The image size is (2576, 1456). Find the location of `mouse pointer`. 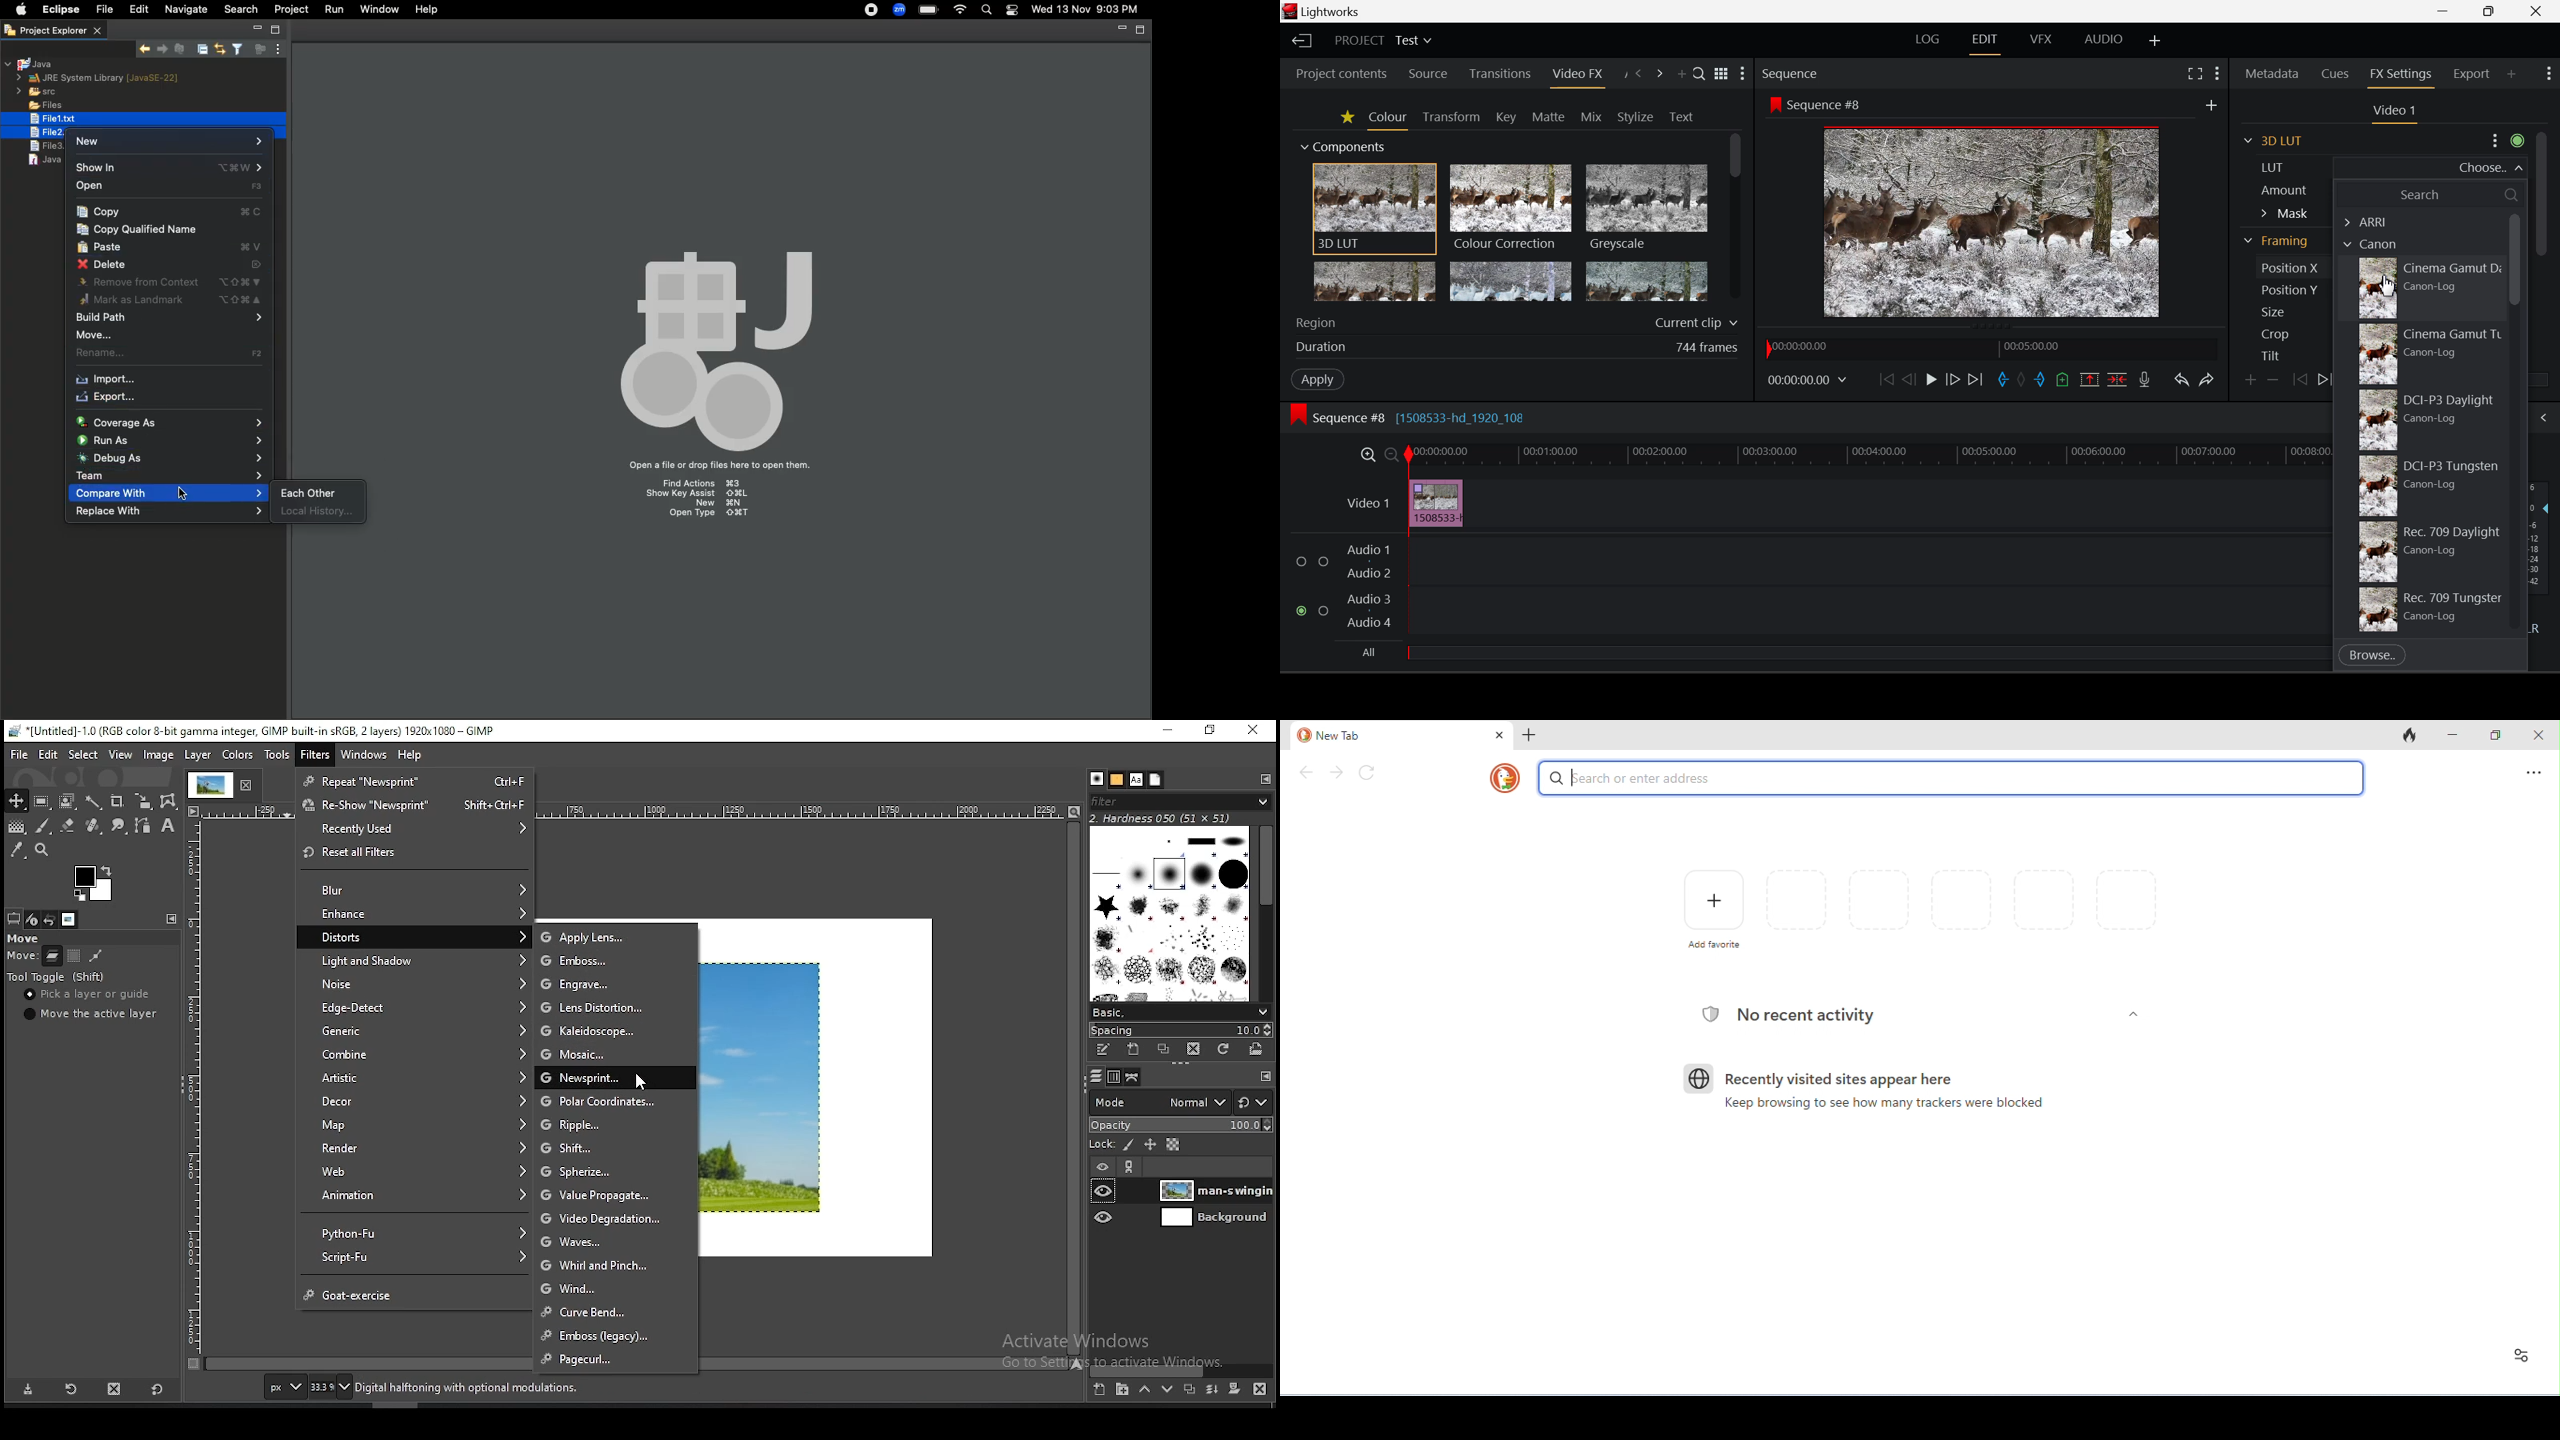

mouse pointer is located at coordinates (642, 1083).